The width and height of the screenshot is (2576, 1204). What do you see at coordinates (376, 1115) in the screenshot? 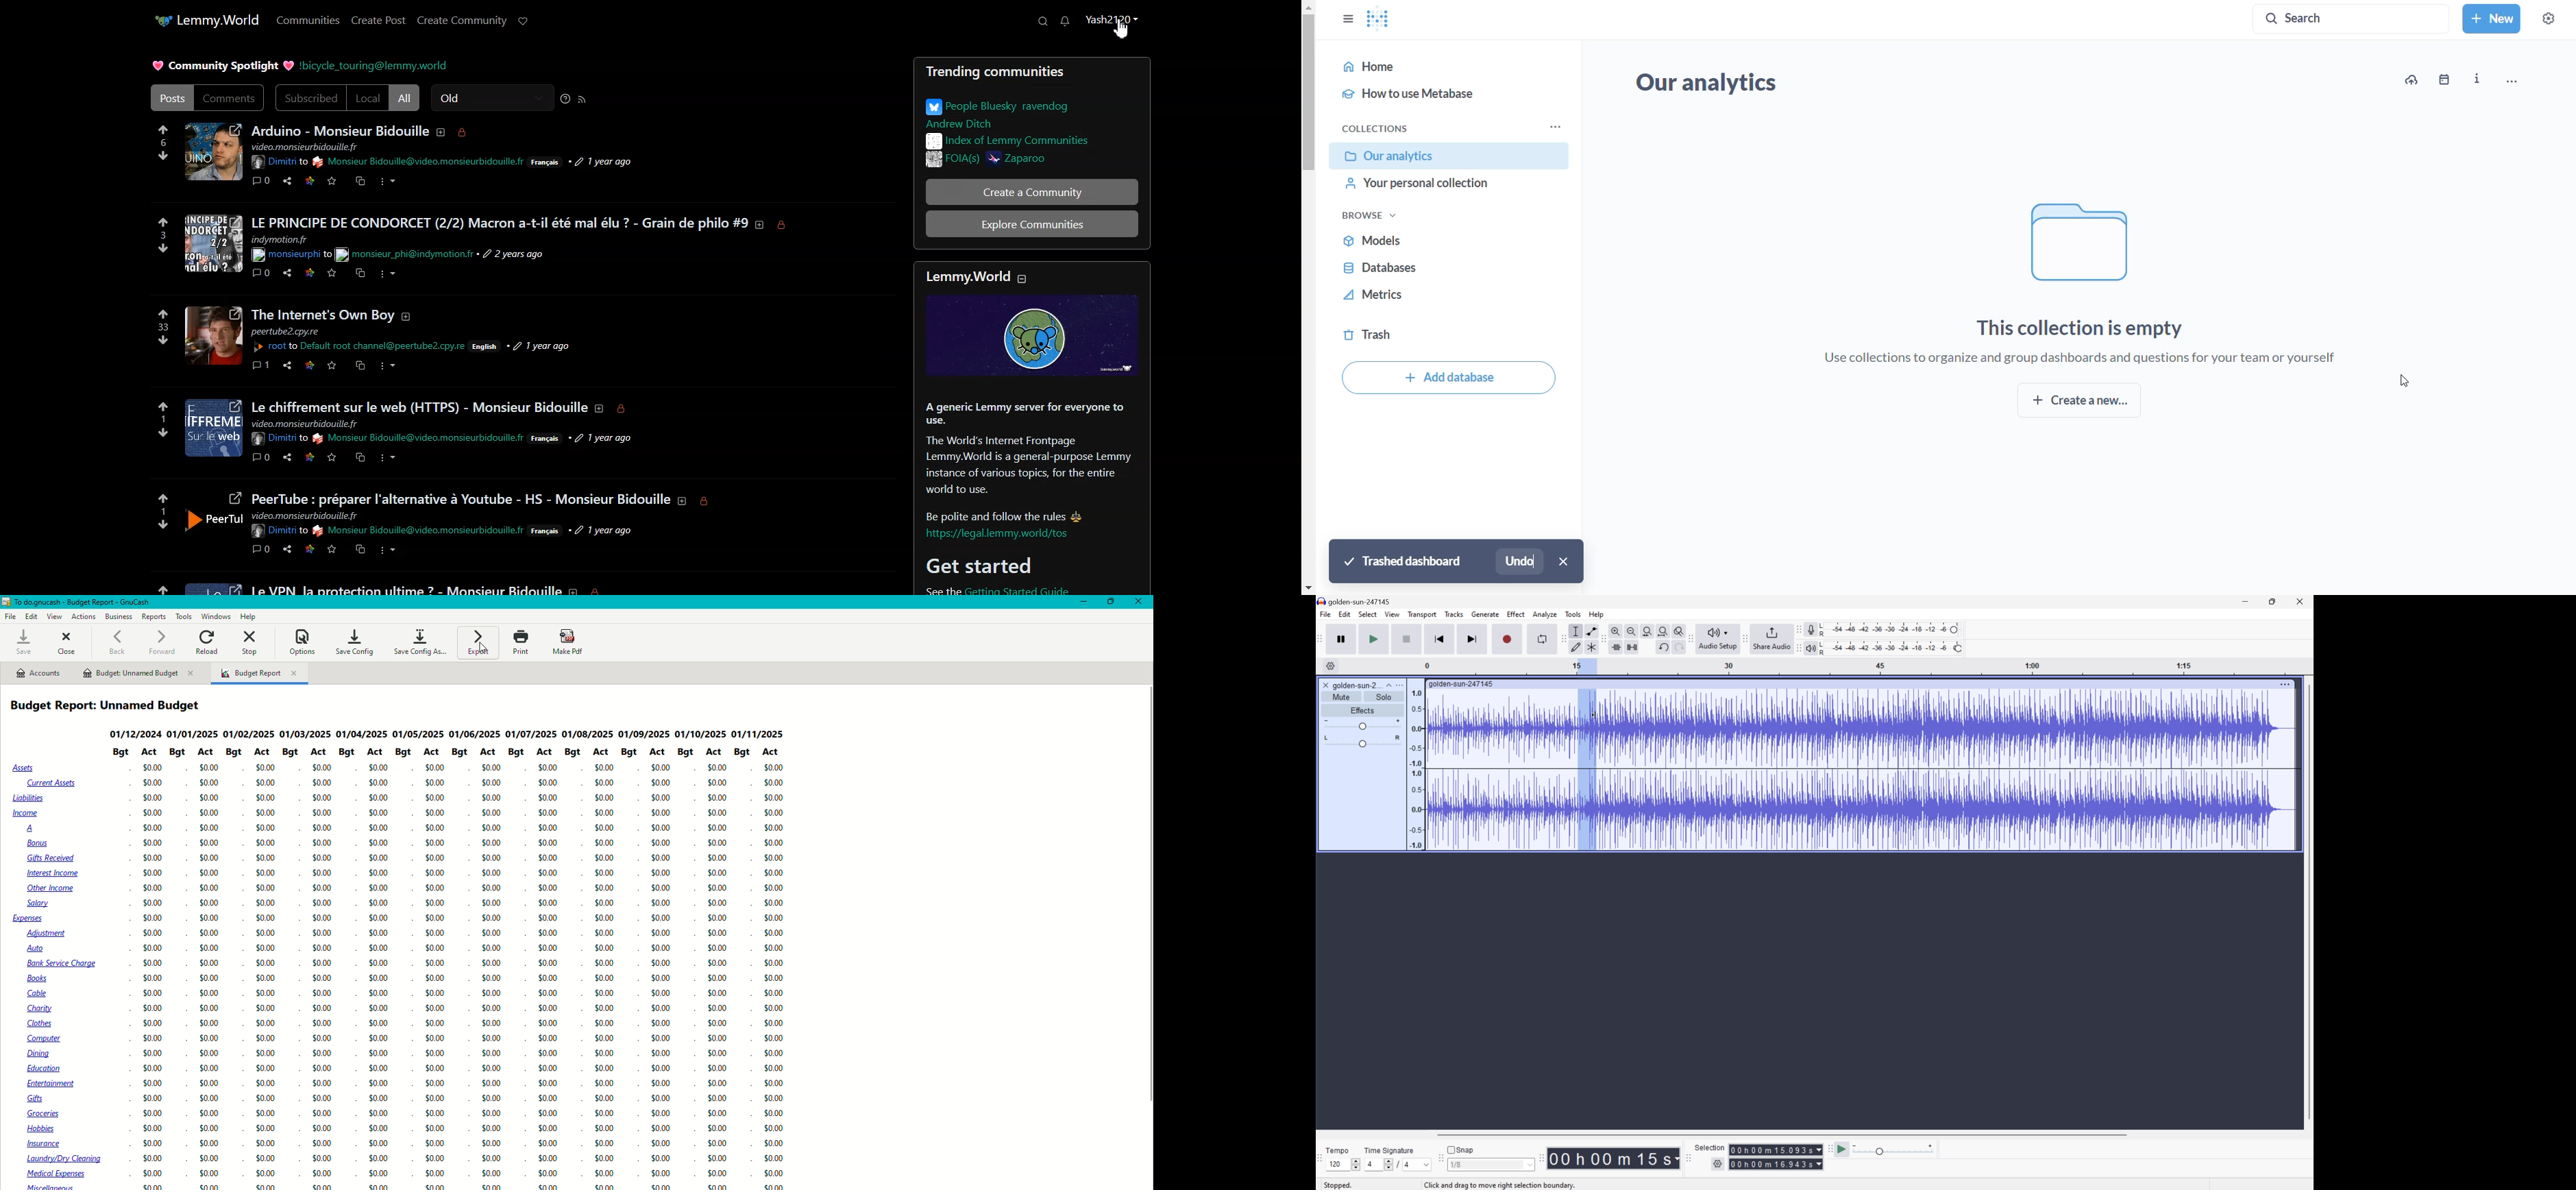
I see `$0.00` at bounding box center [376, 1115].